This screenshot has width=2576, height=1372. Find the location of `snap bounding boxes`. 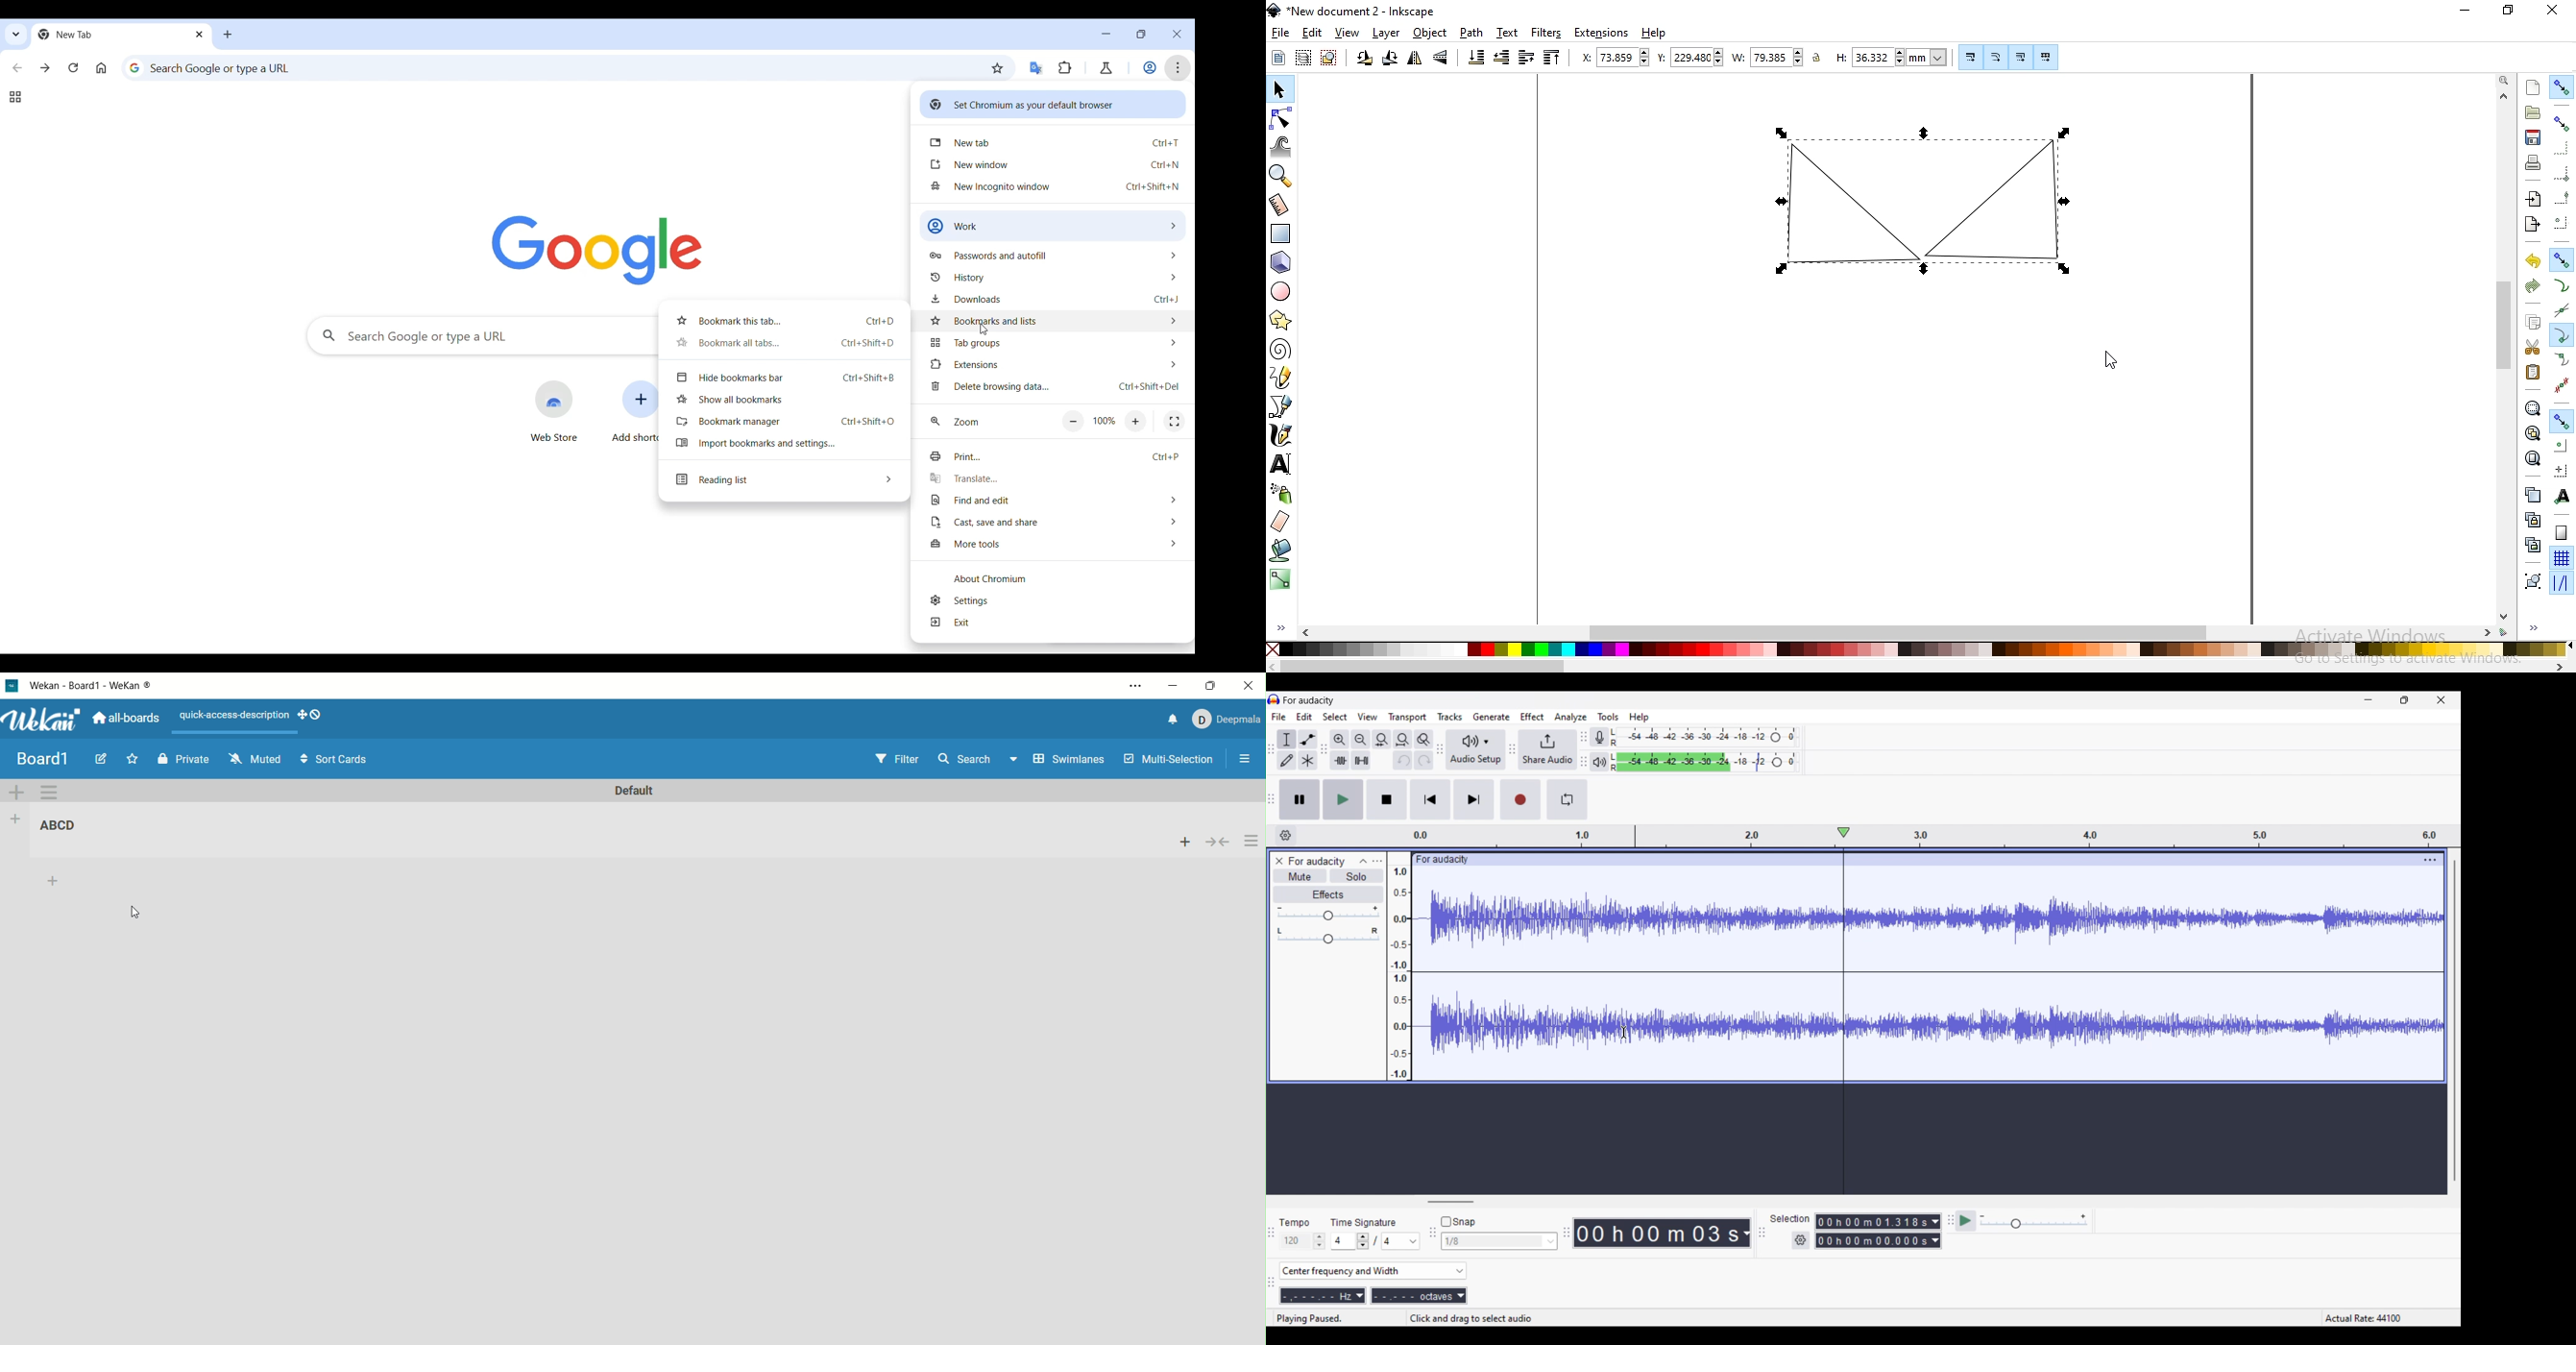

snap bounding boxes is located at coordinates (2563, 122).